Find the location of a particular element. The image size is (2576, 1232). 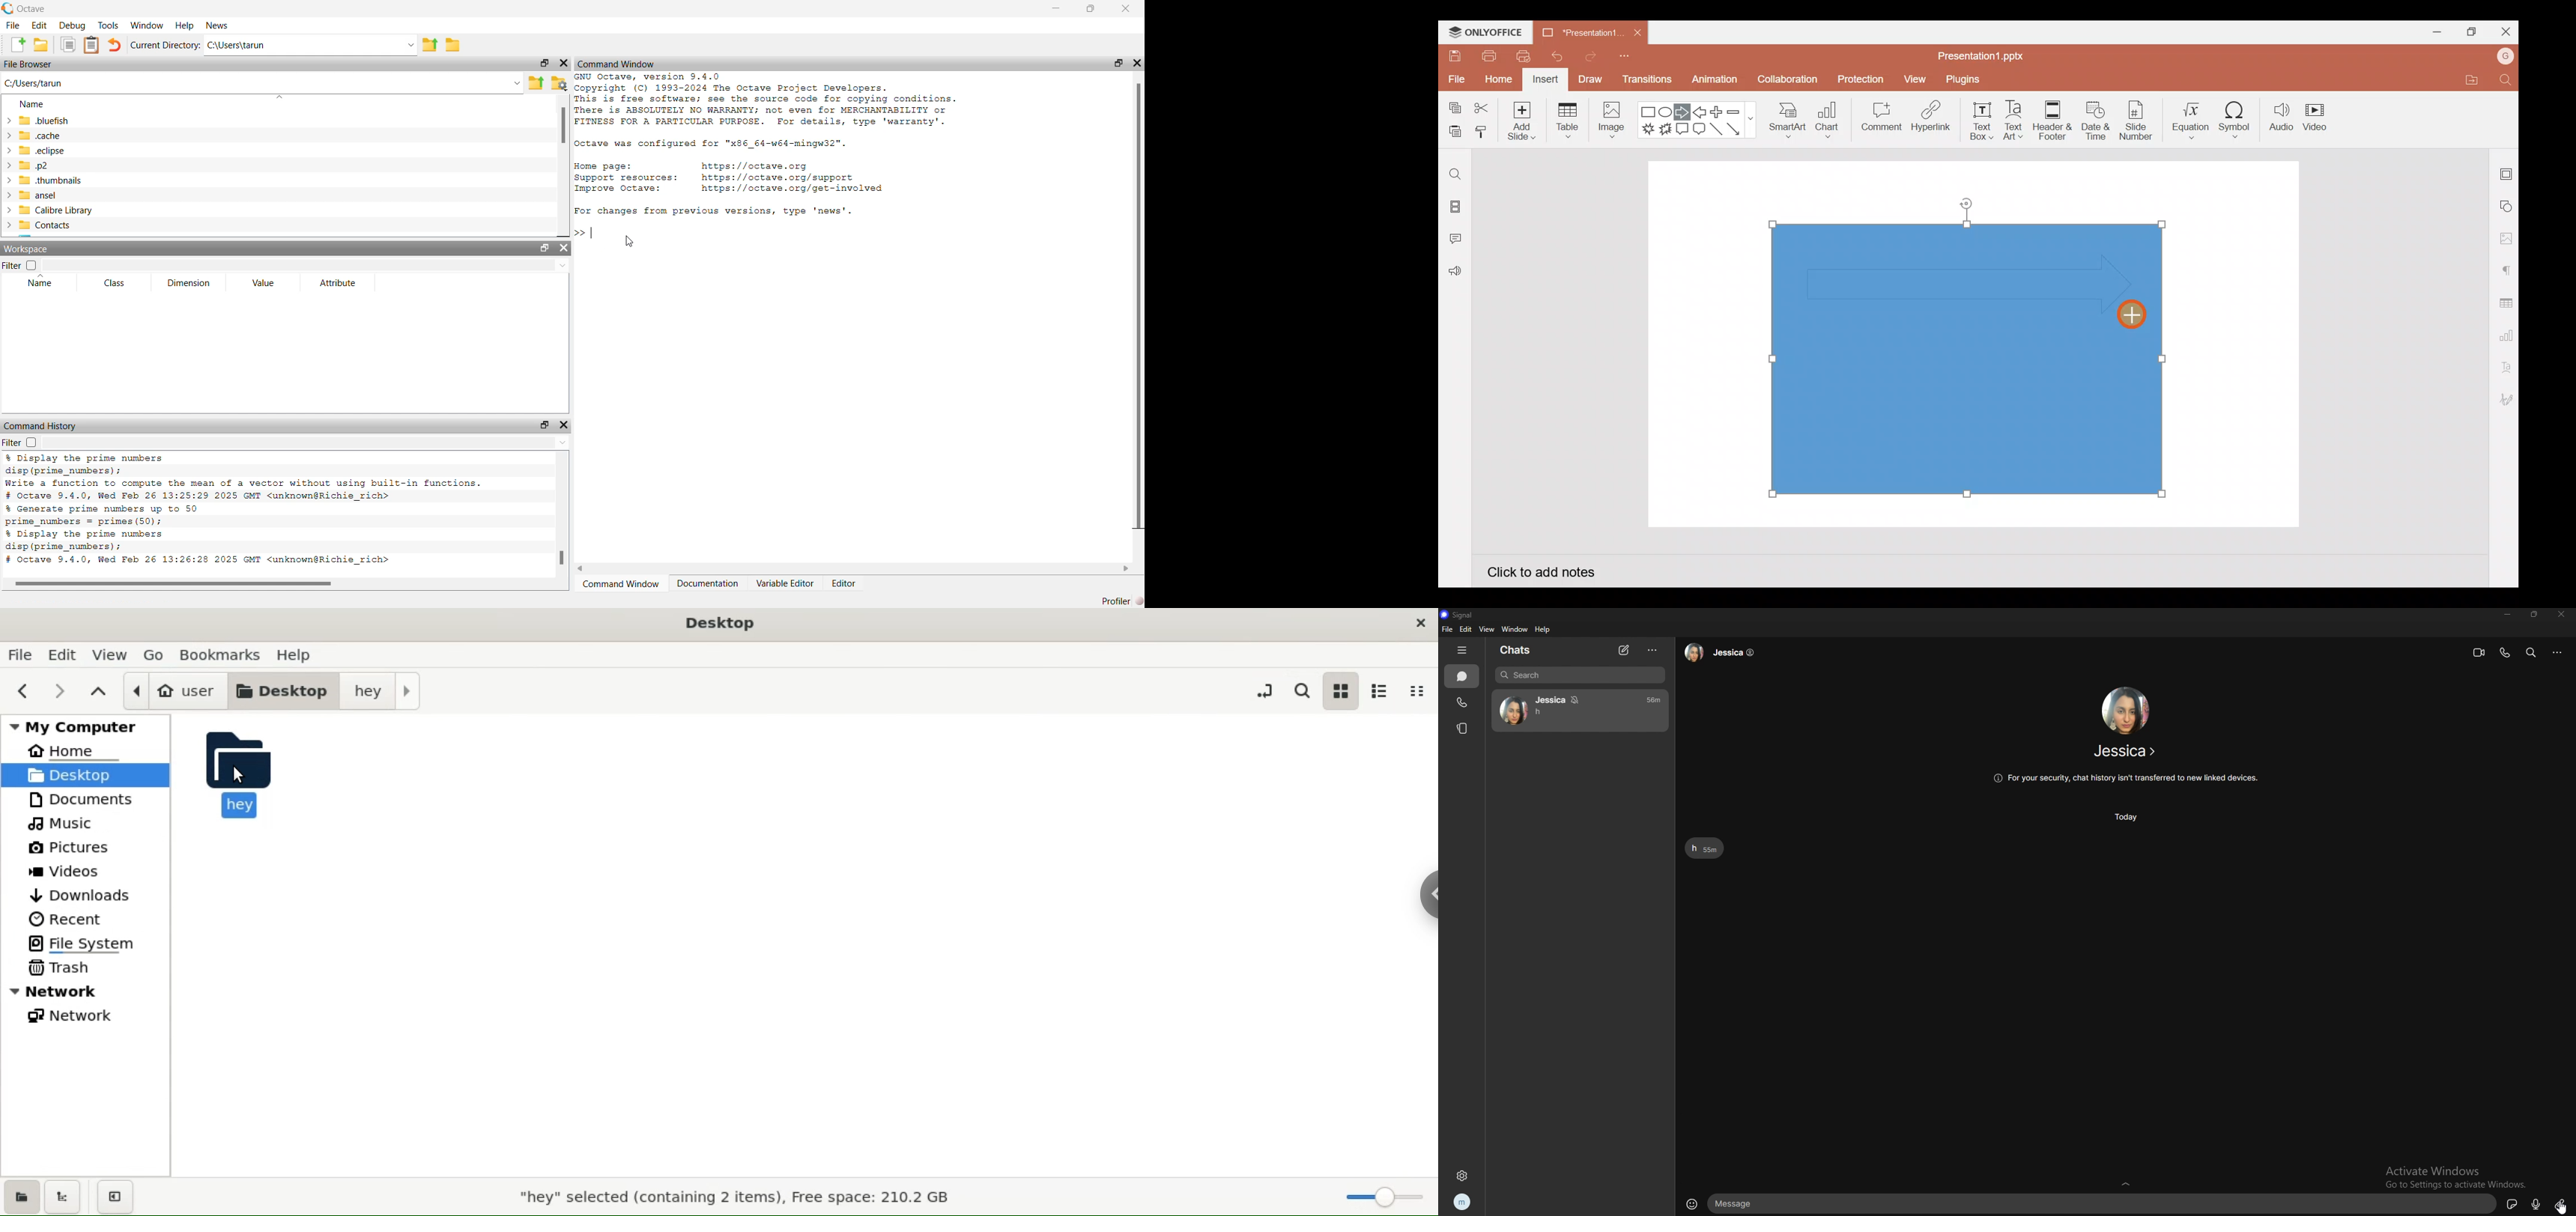

window is located at coordinates (1515, 629).